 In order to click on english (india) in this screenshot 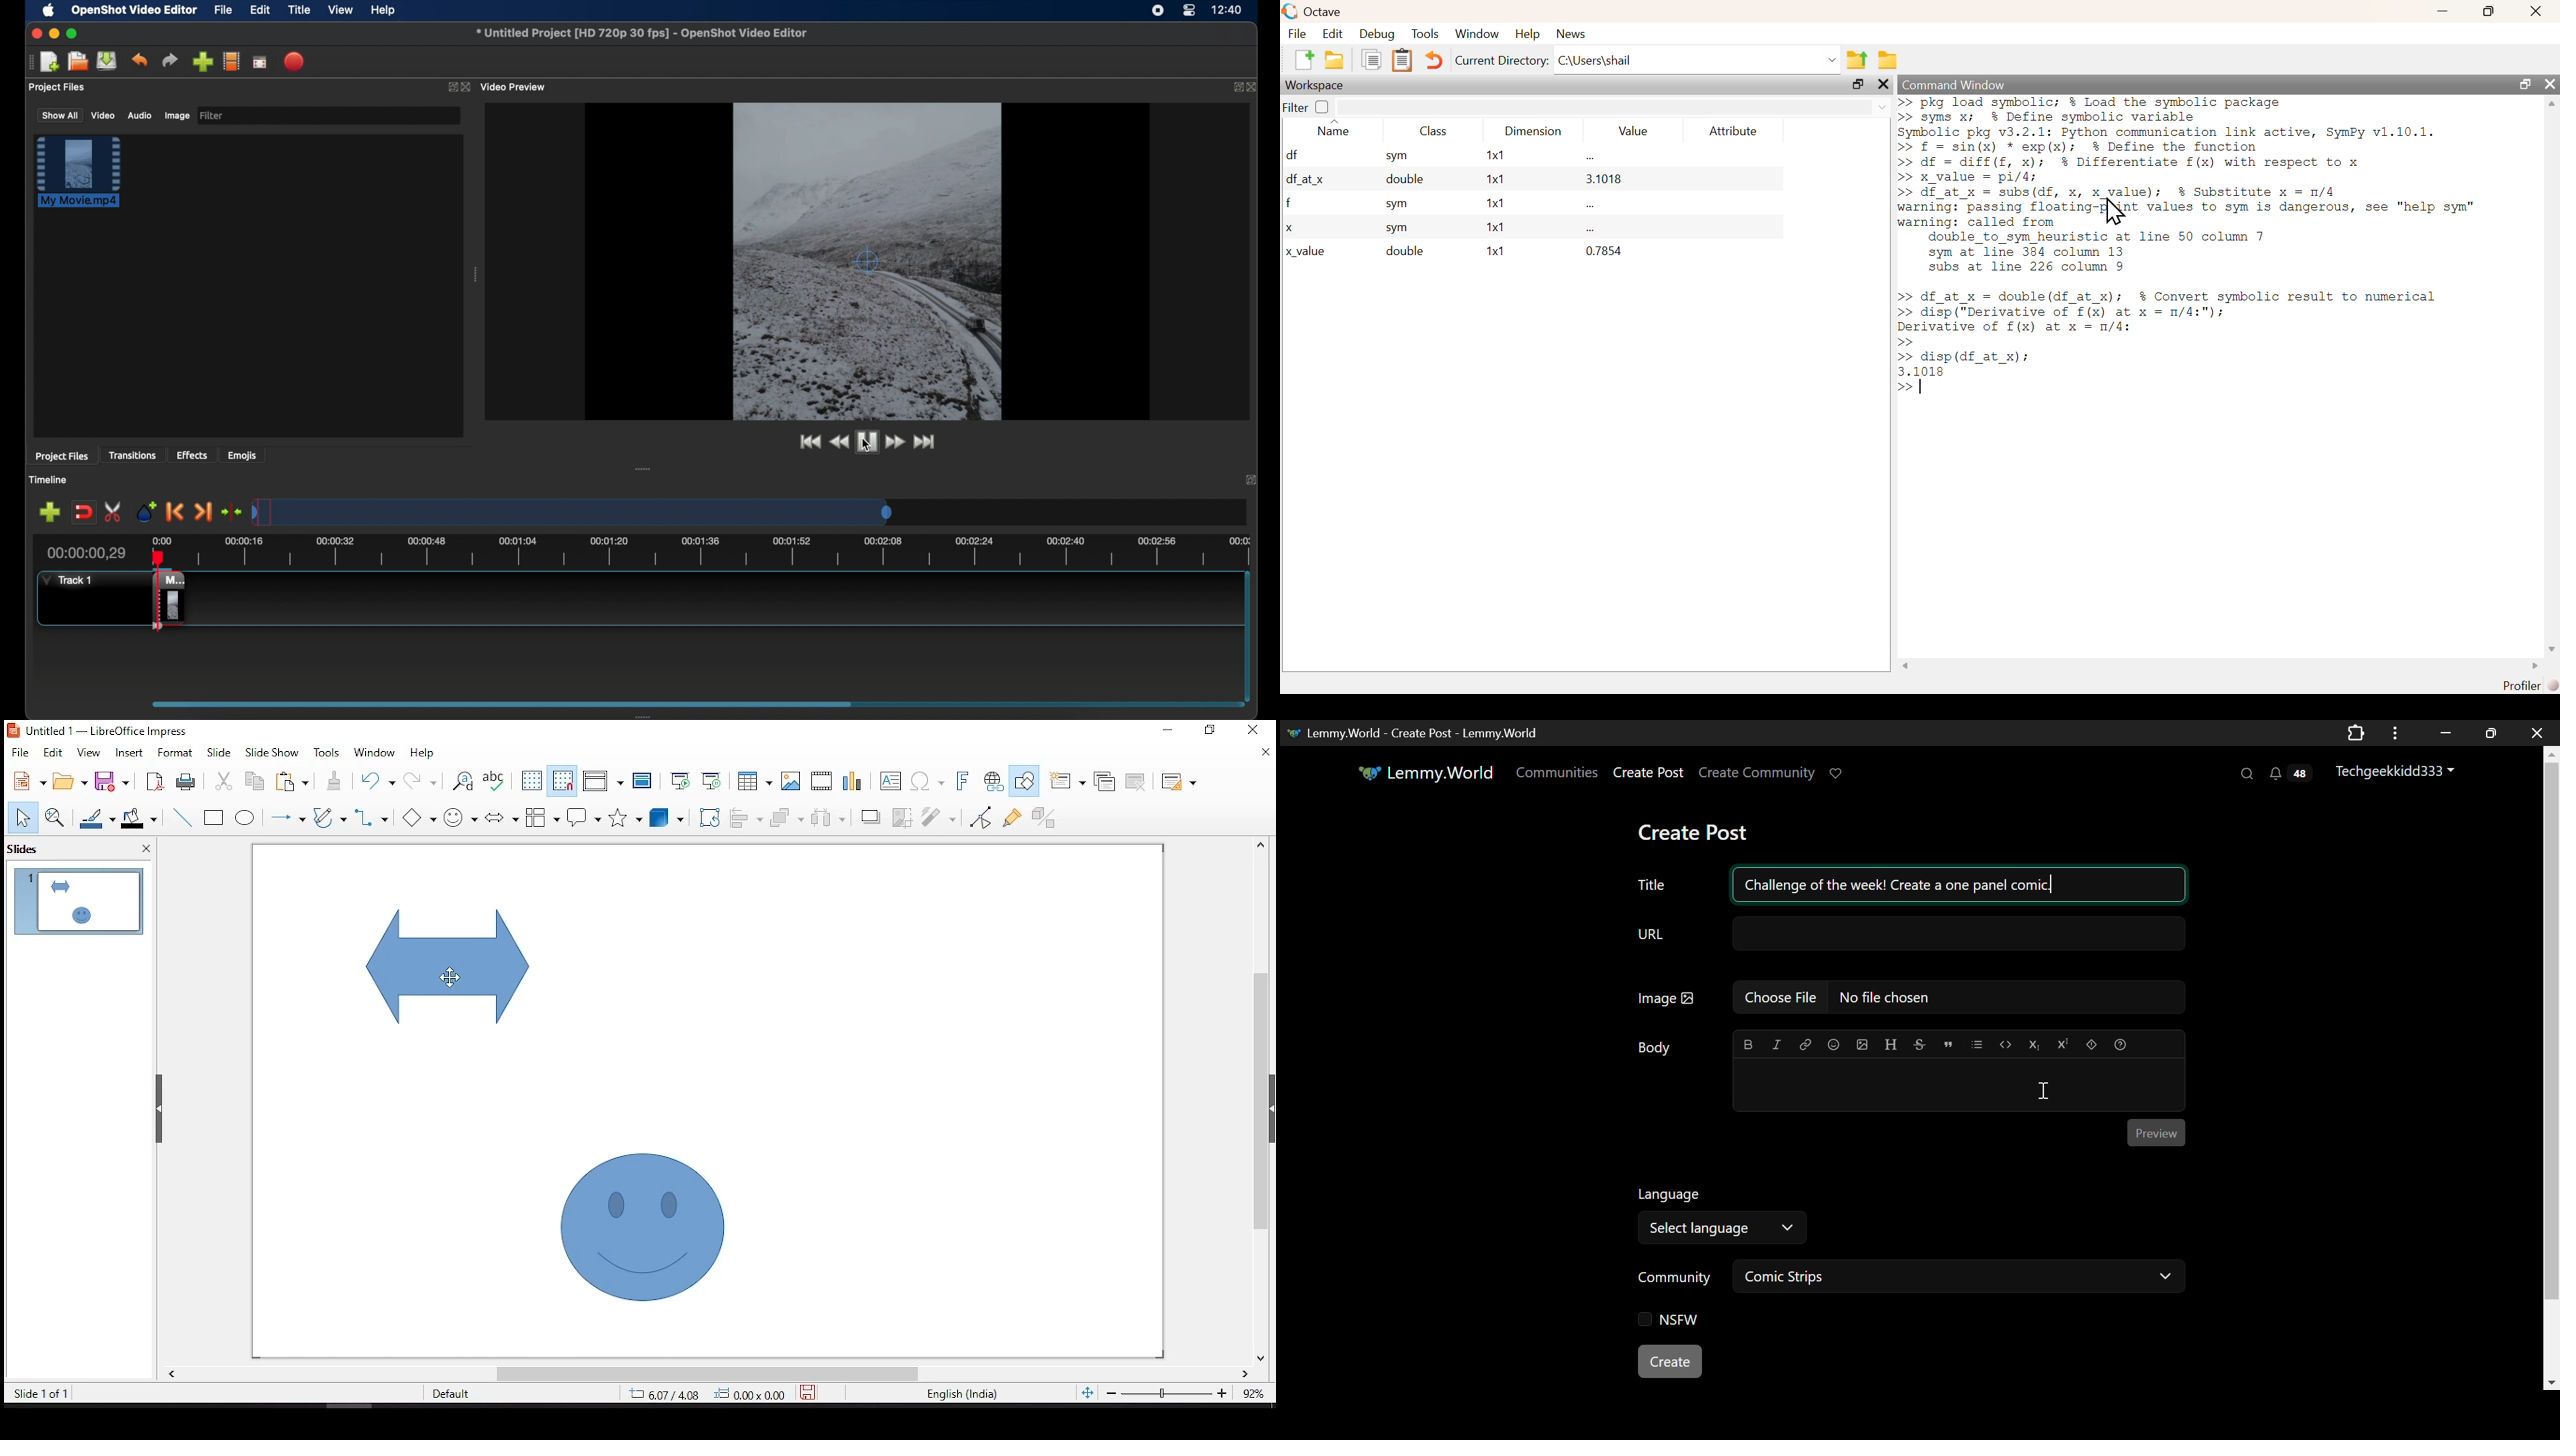, I will do `click(961, 1392)`.